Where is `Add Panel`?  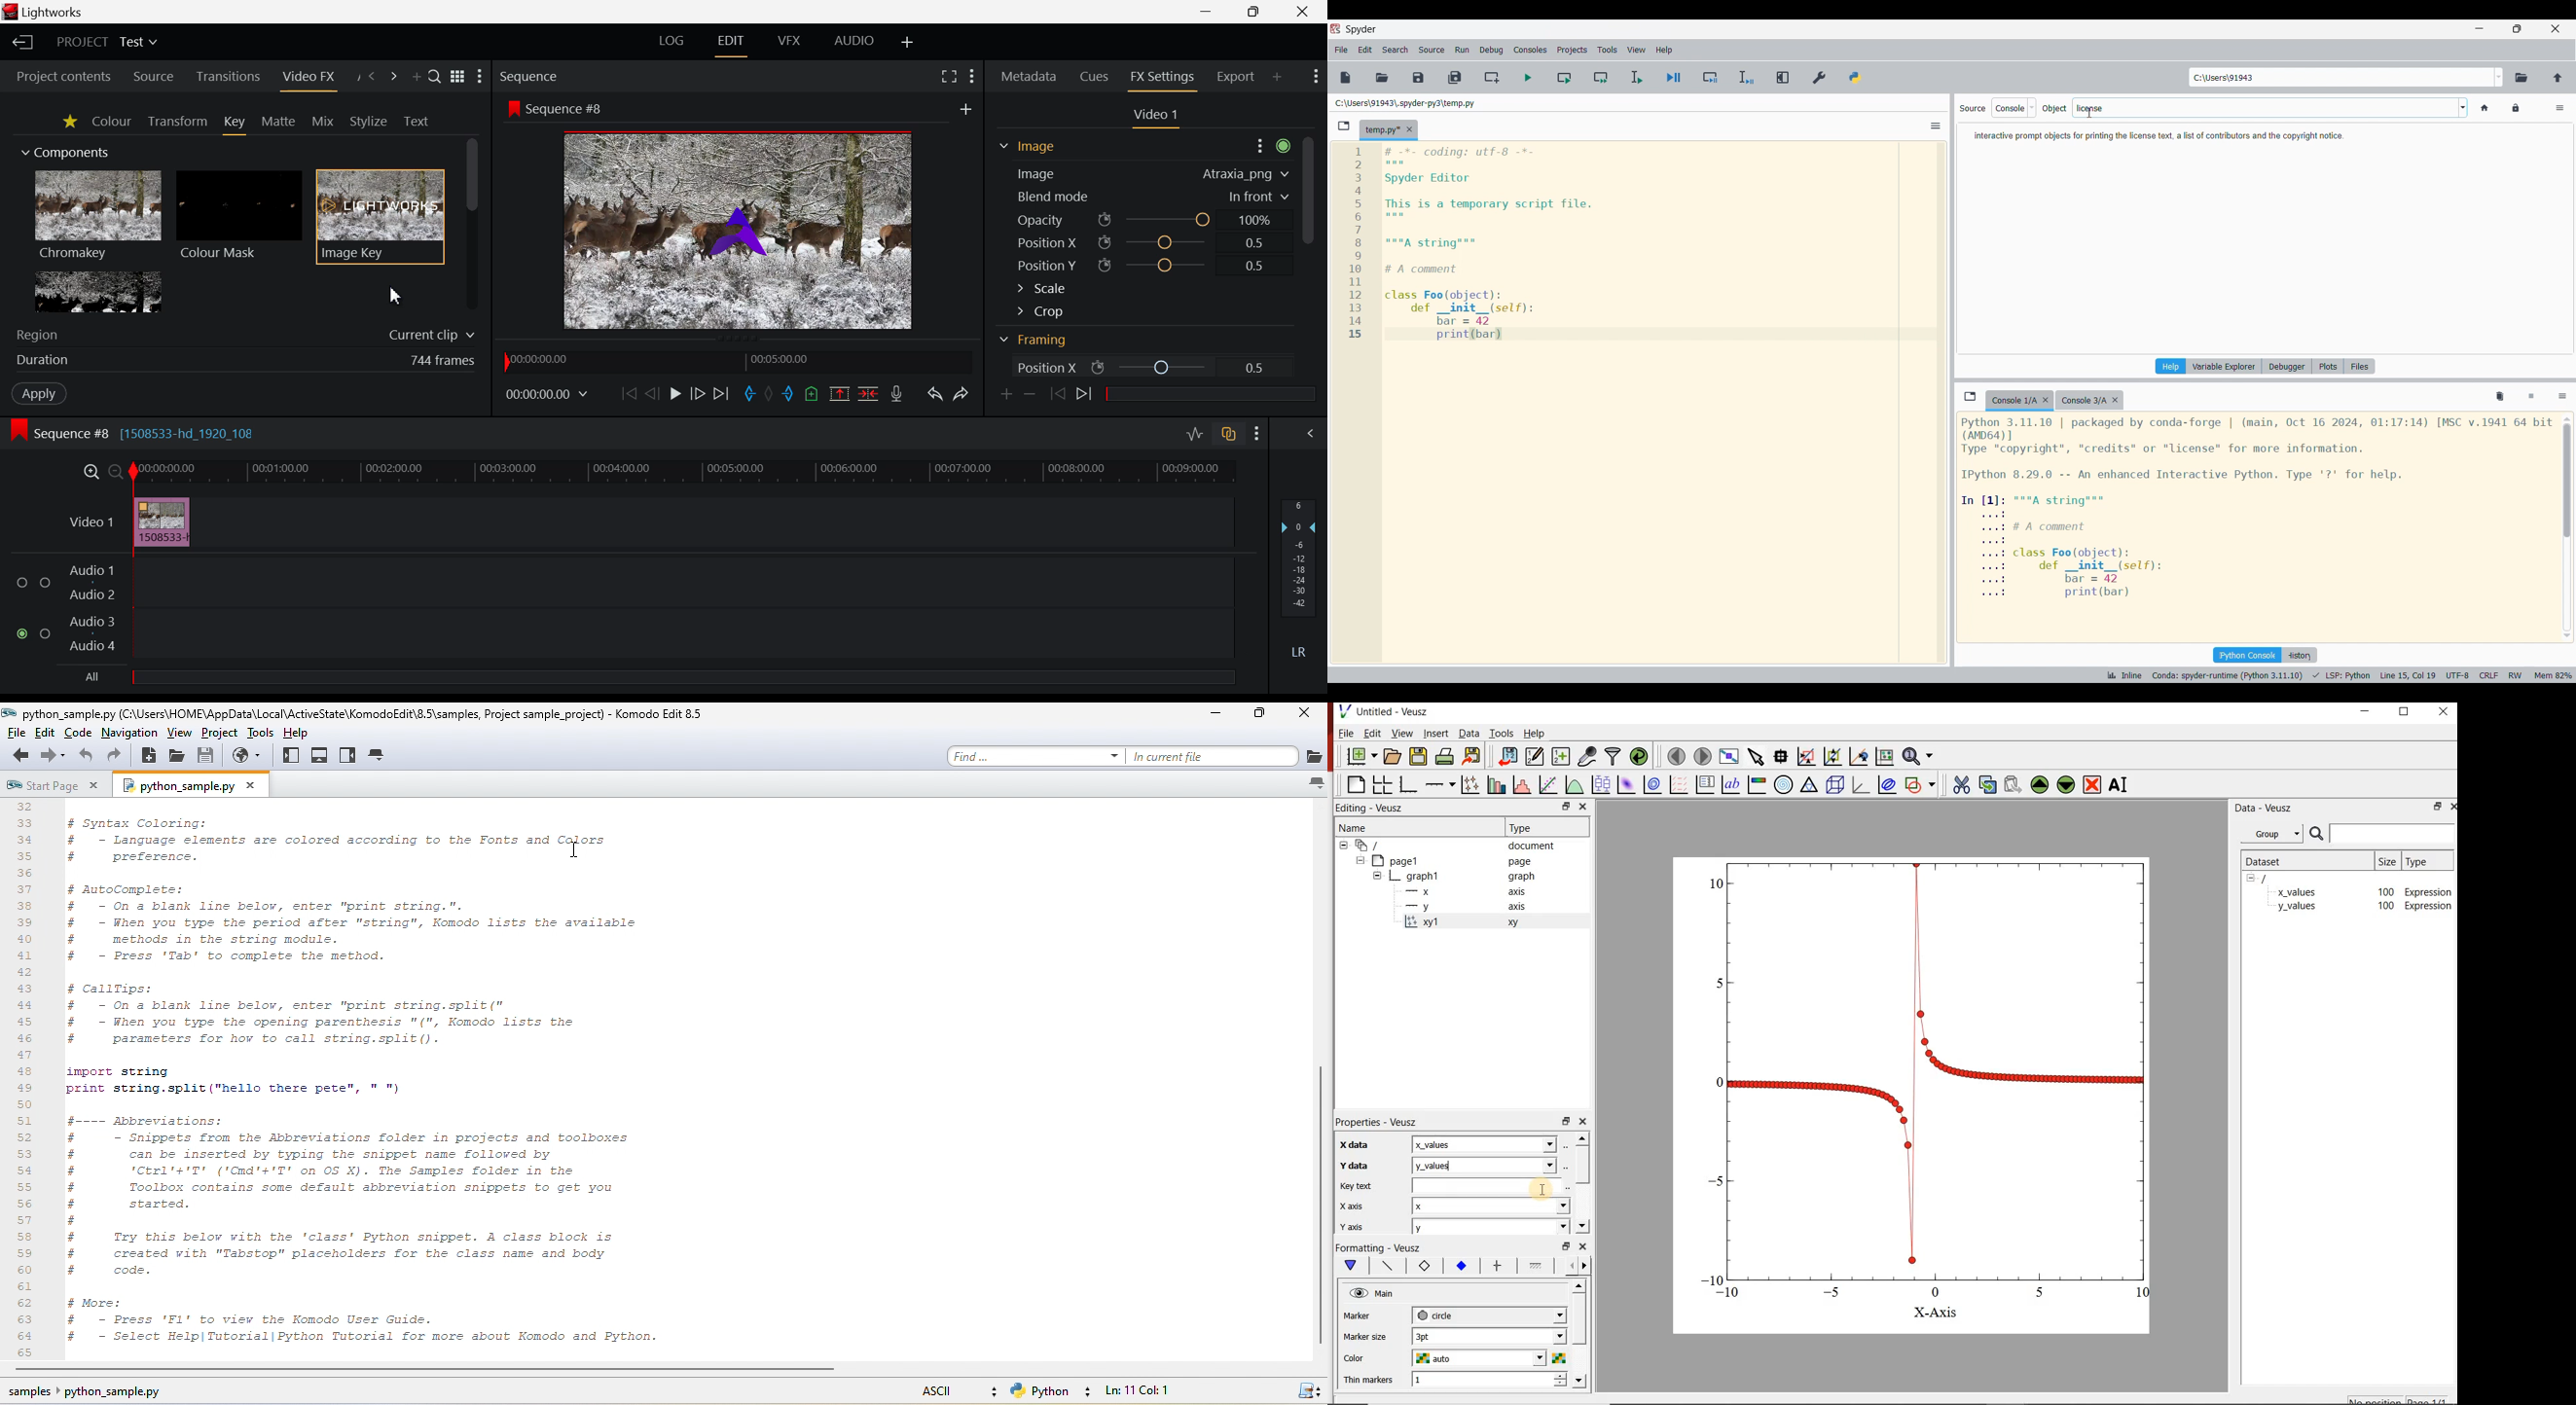
Add Panel is located at coordinates (1277, 77).